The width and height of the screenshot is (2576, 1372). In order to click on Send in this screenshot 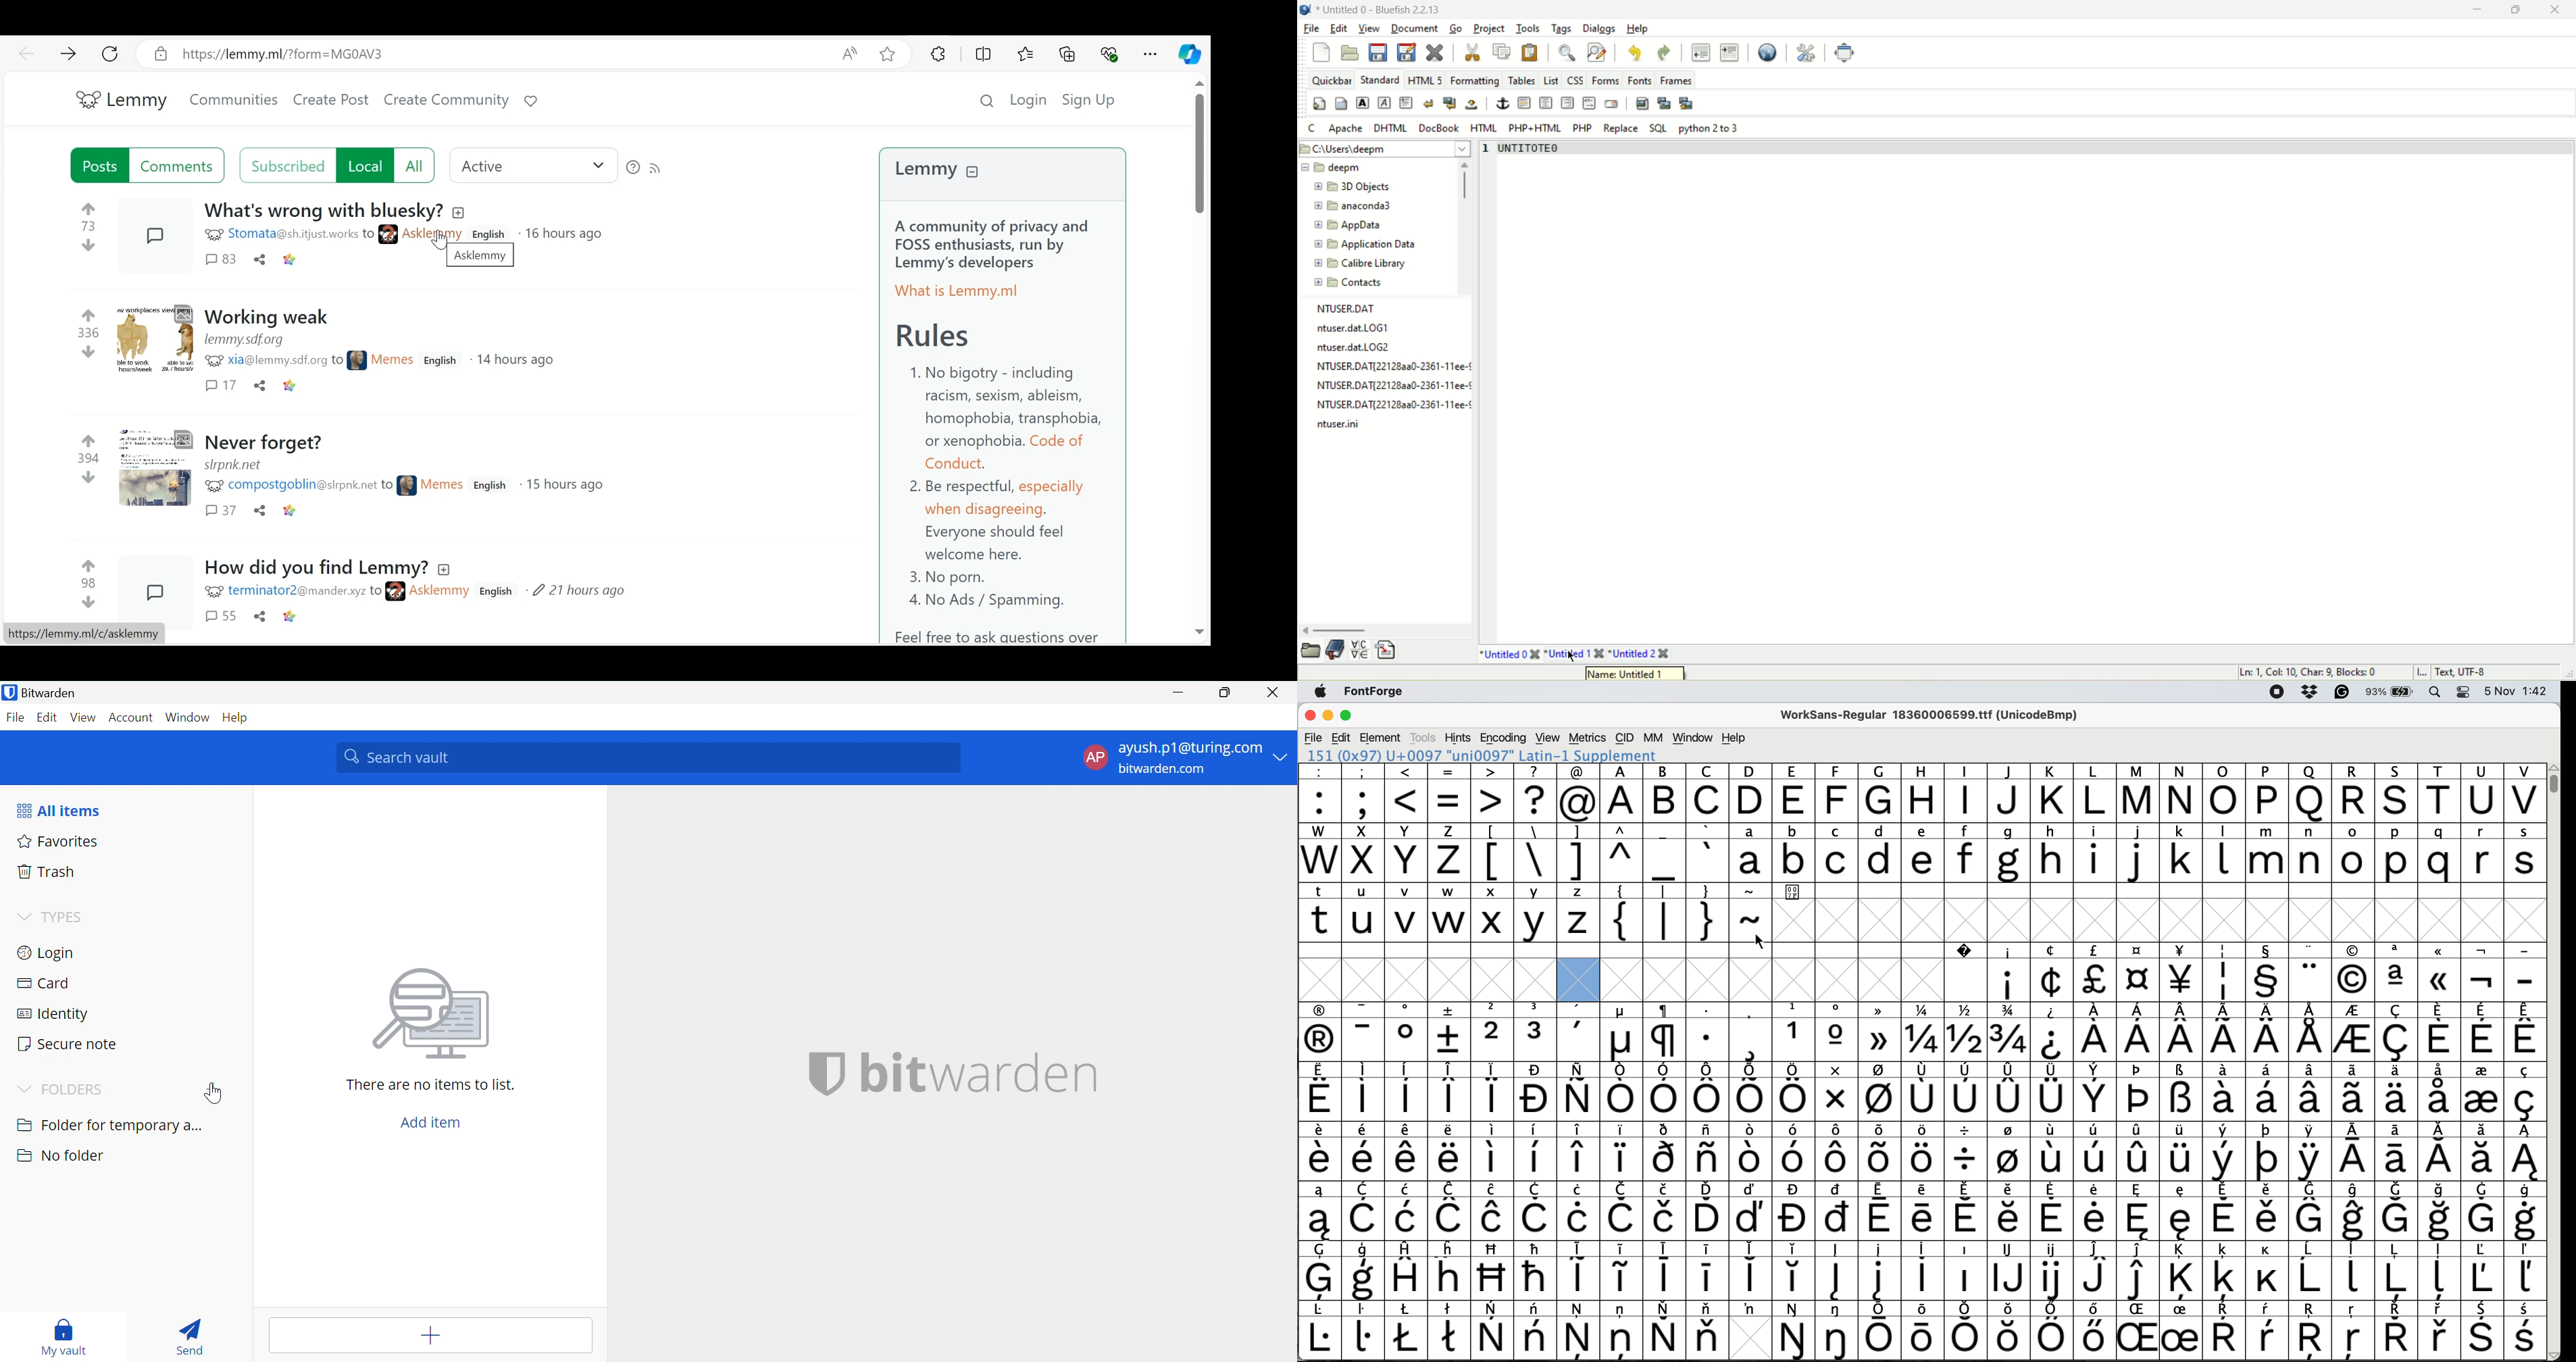, I will do `click(191, 1336)`.